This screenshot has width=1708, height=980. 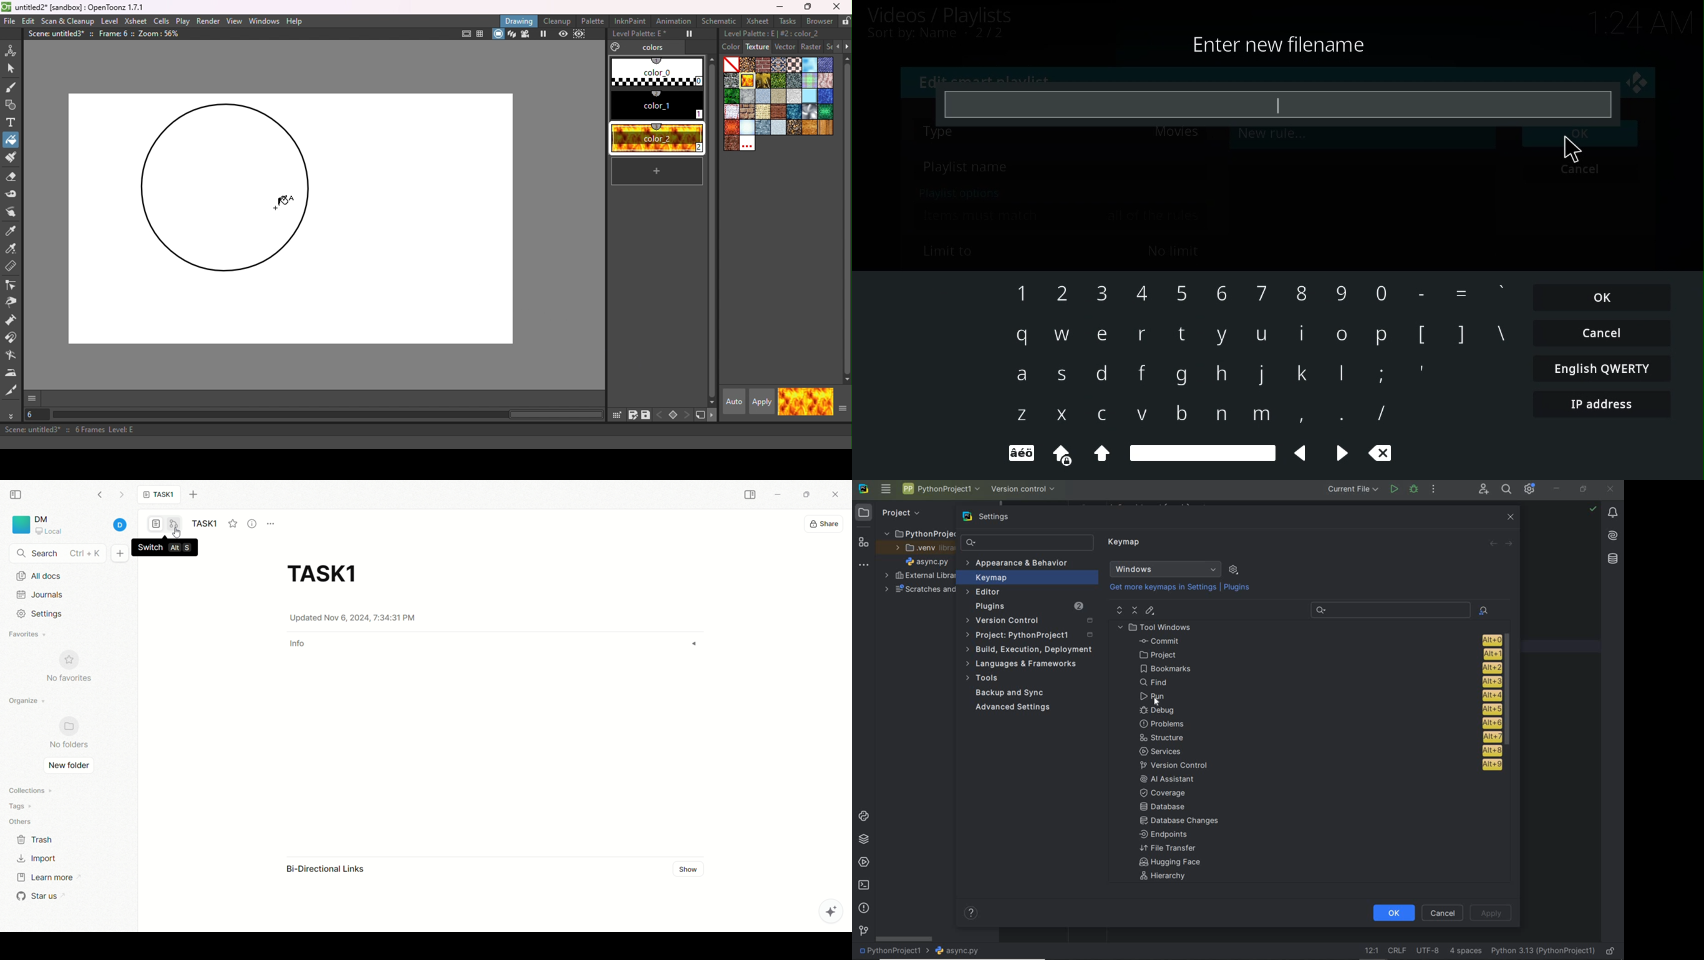 What do you see at coordinates (18, 807) in the screenshot?
I see `tags` at bounding box center [18, 807].